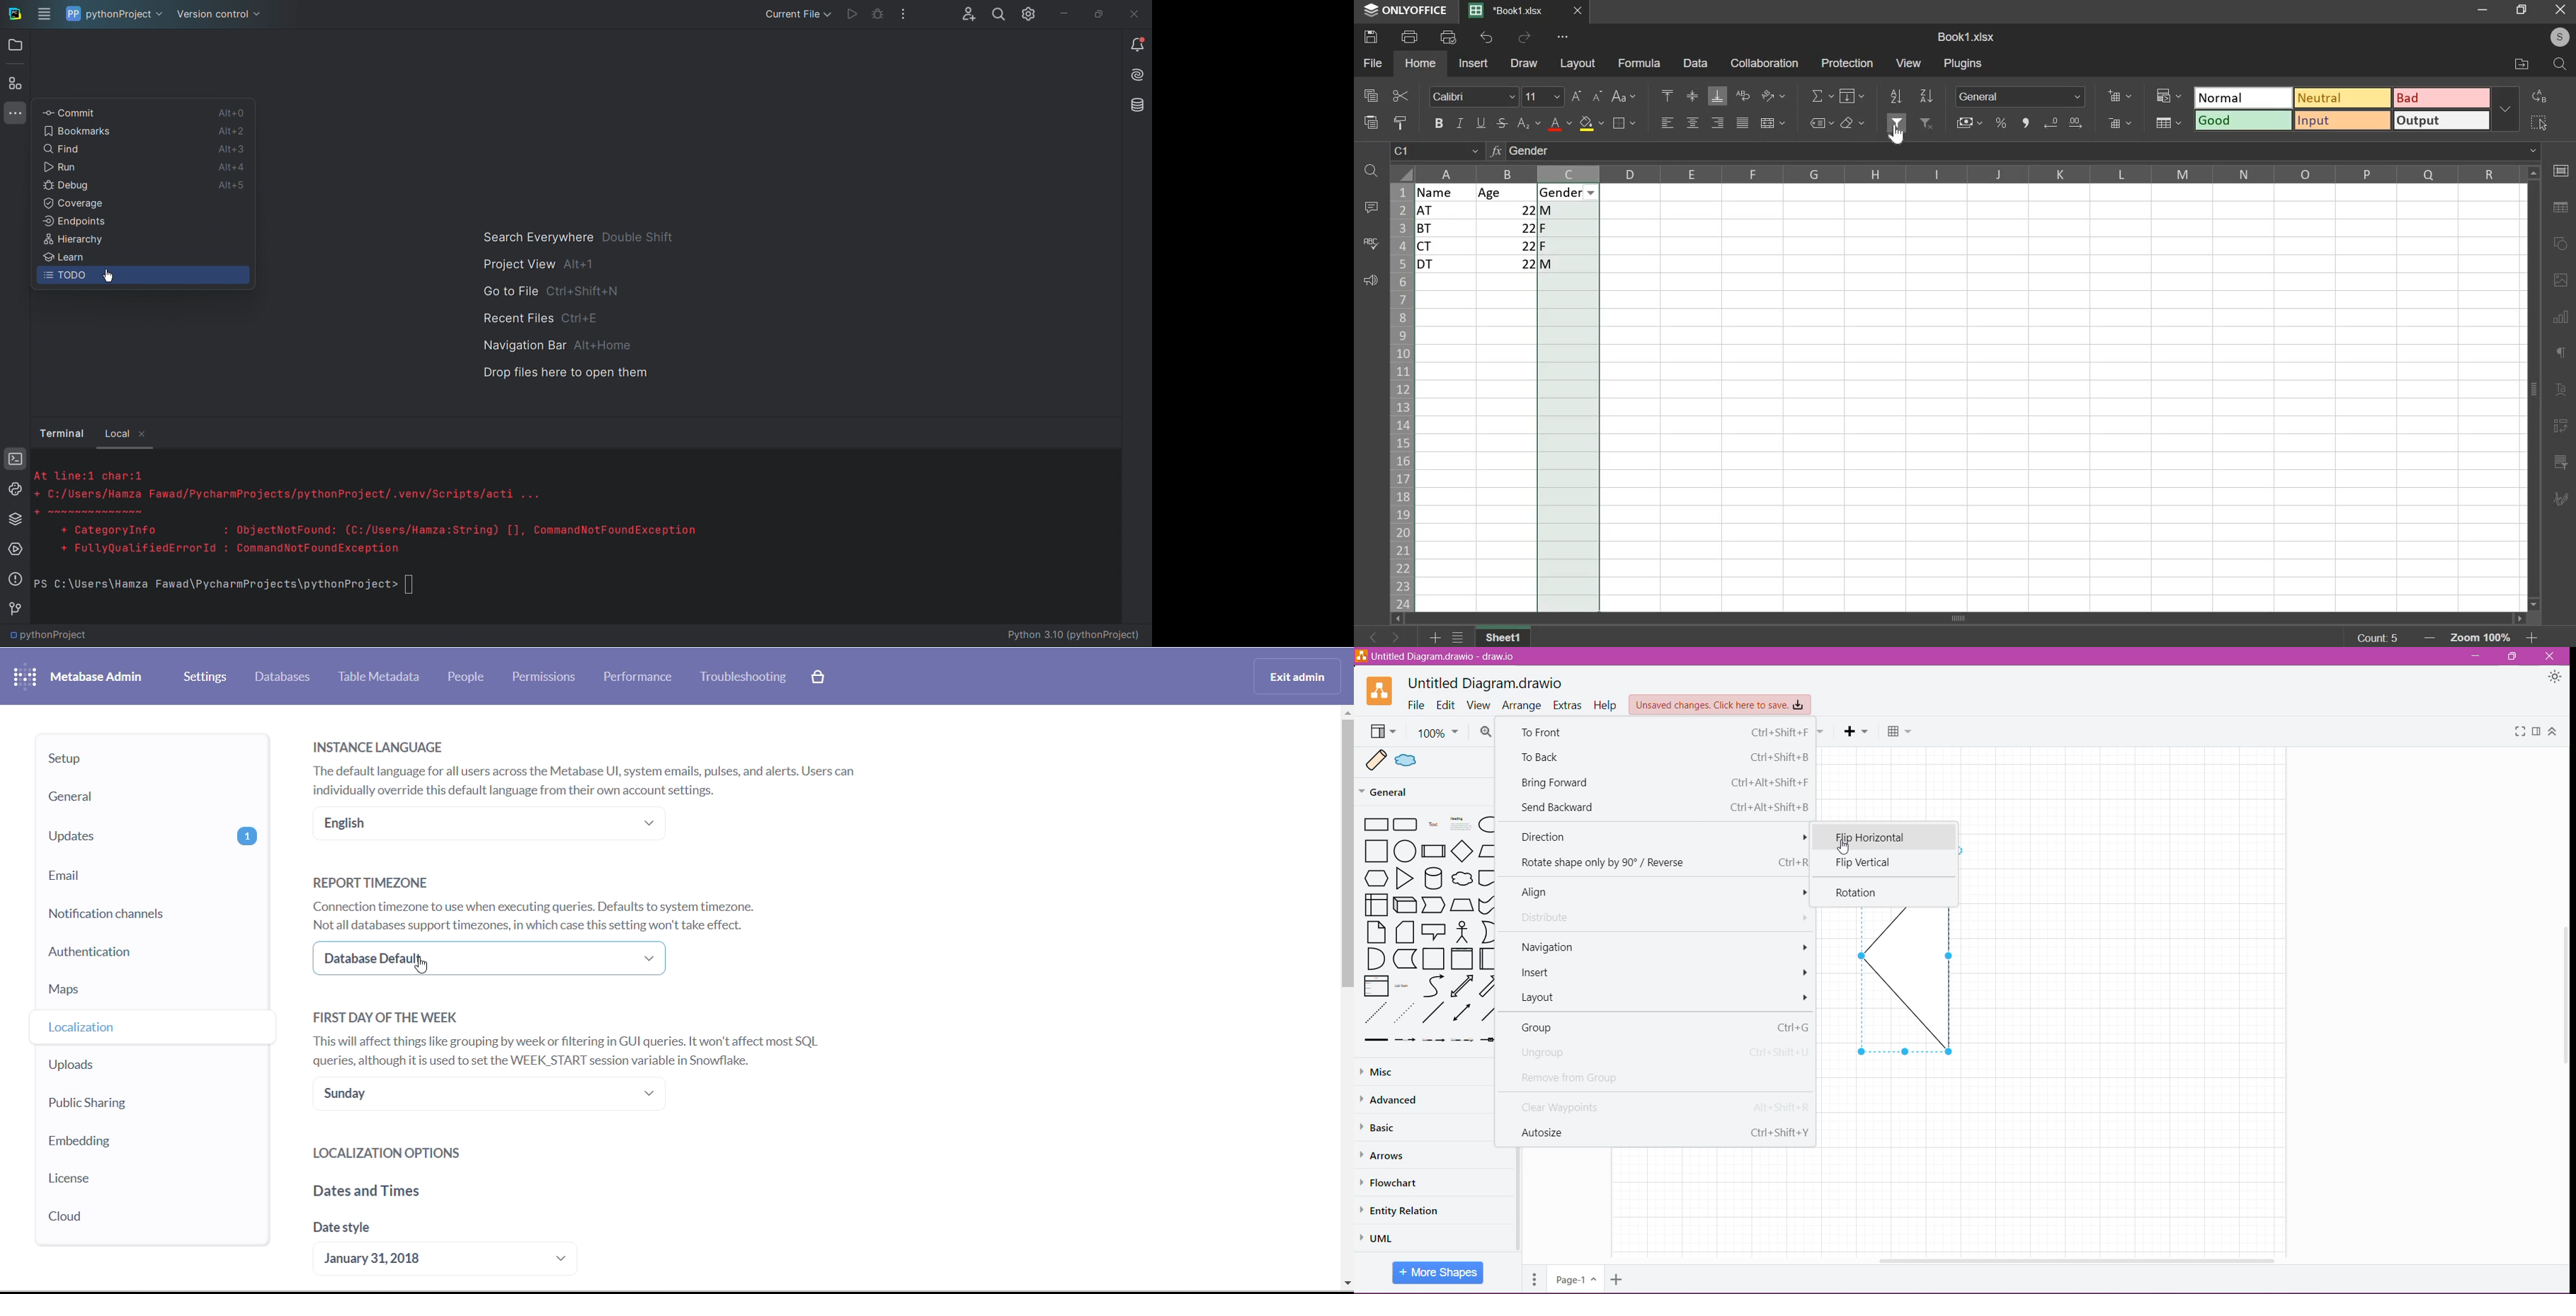  What do you see at coordinates (852, 13) in the screenshot?
I see `Run` at bounding box center [852, 13].